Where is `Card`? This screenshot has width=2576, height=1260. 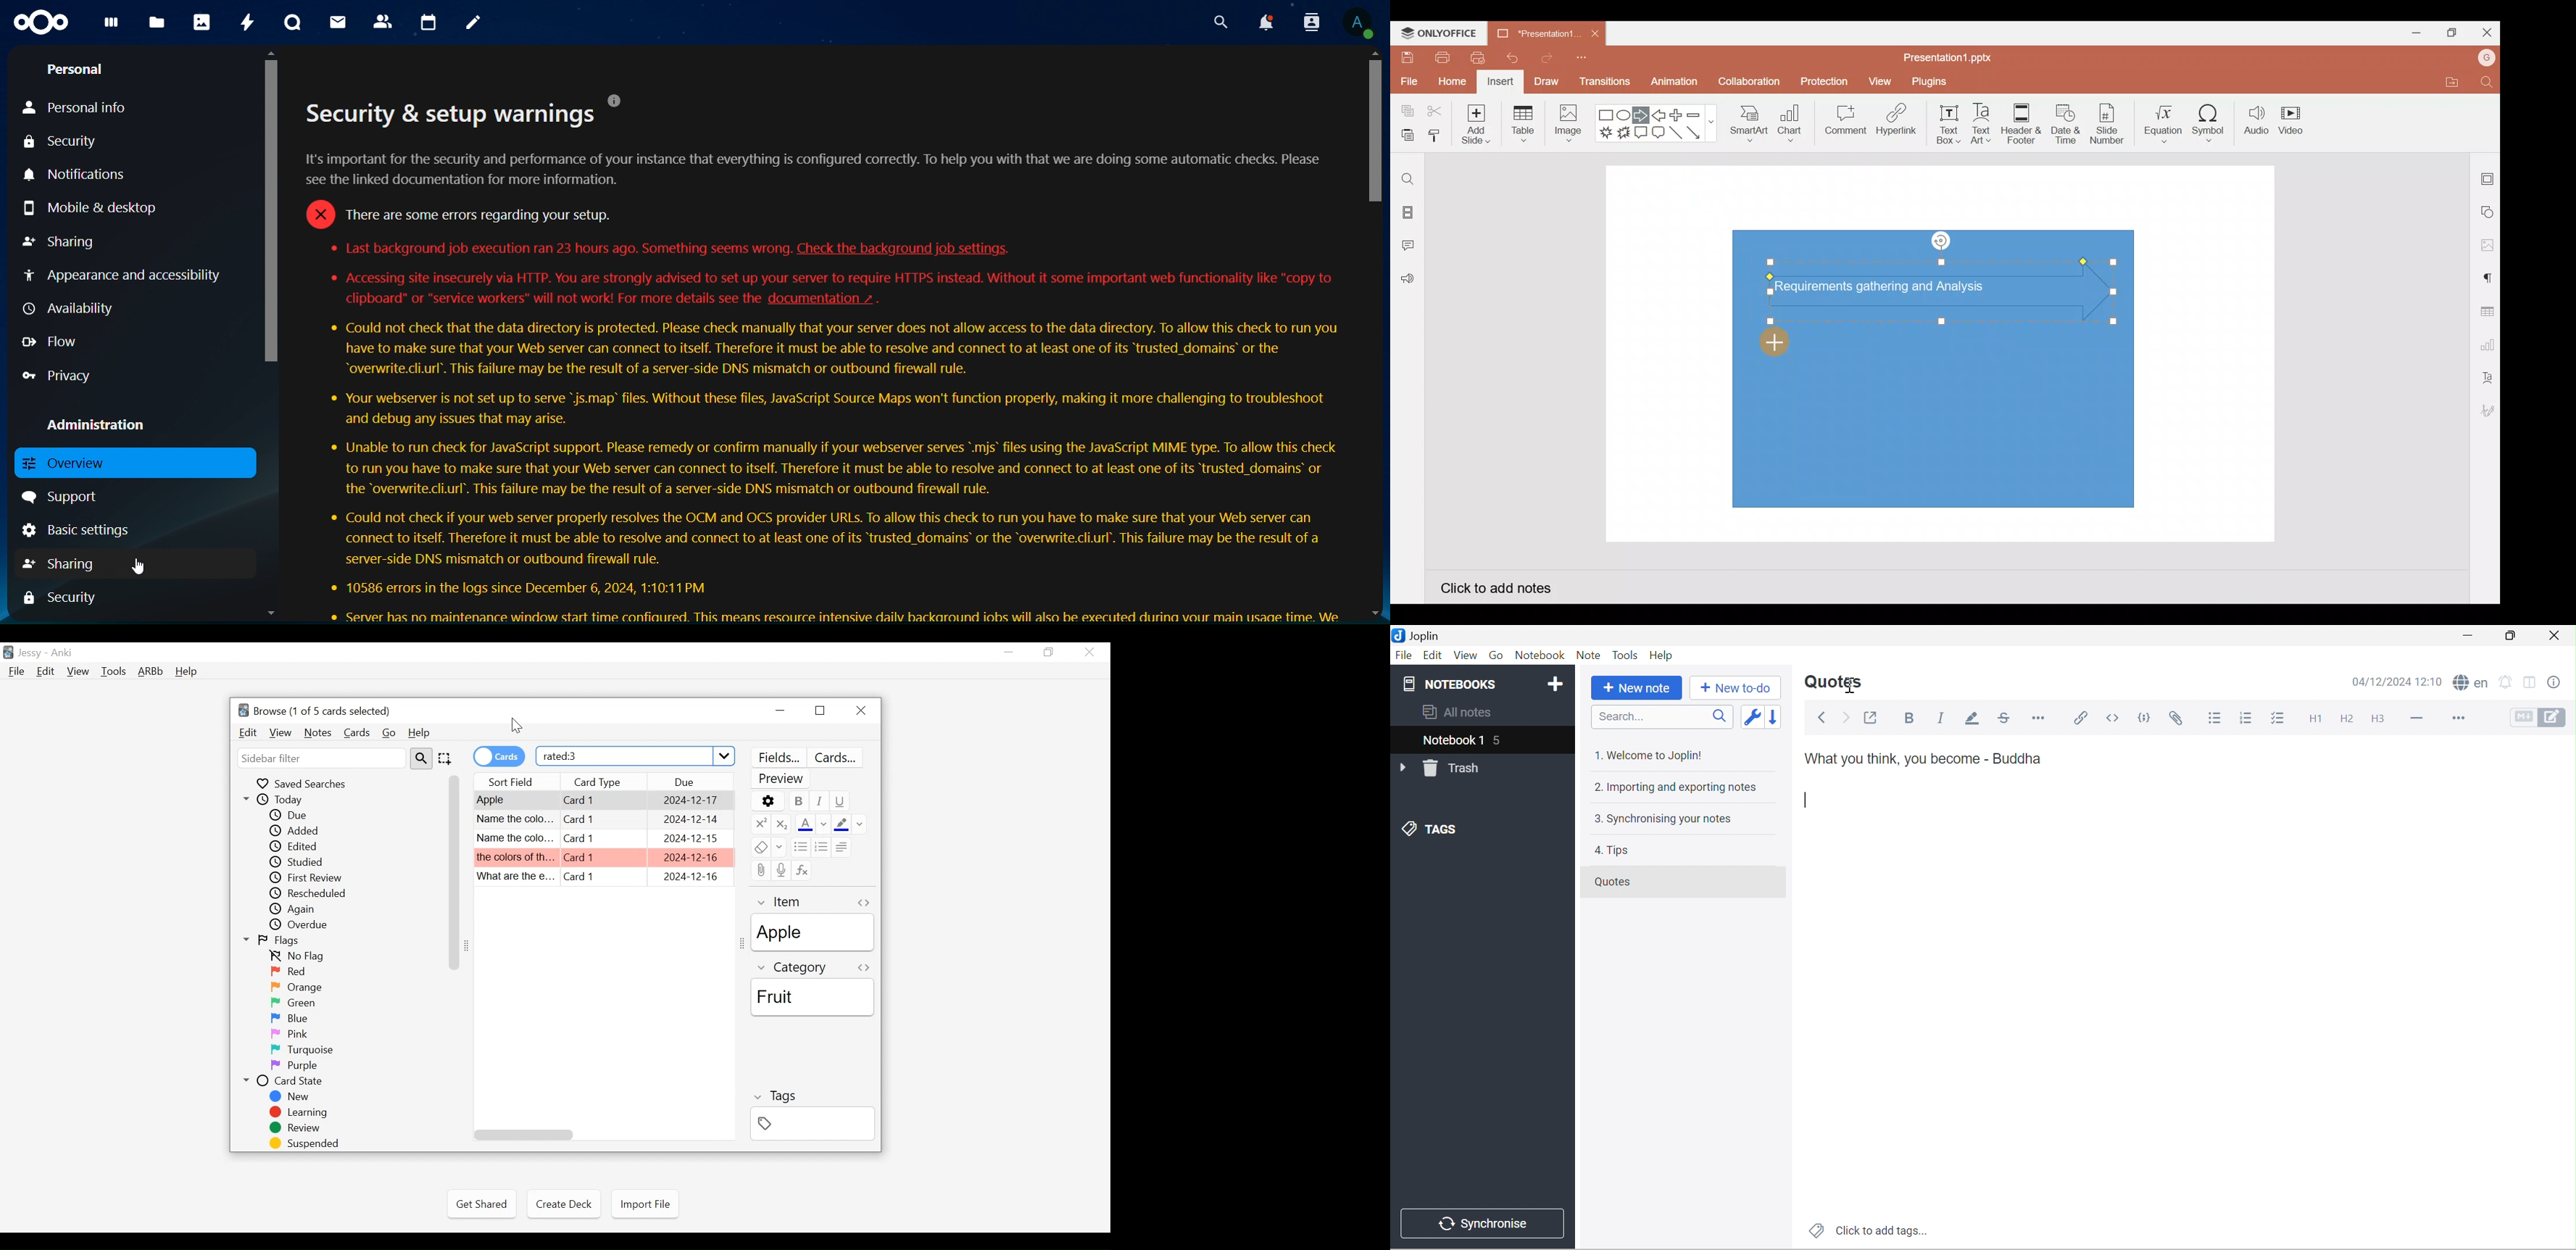
Card is located at coordinates (603, 856).